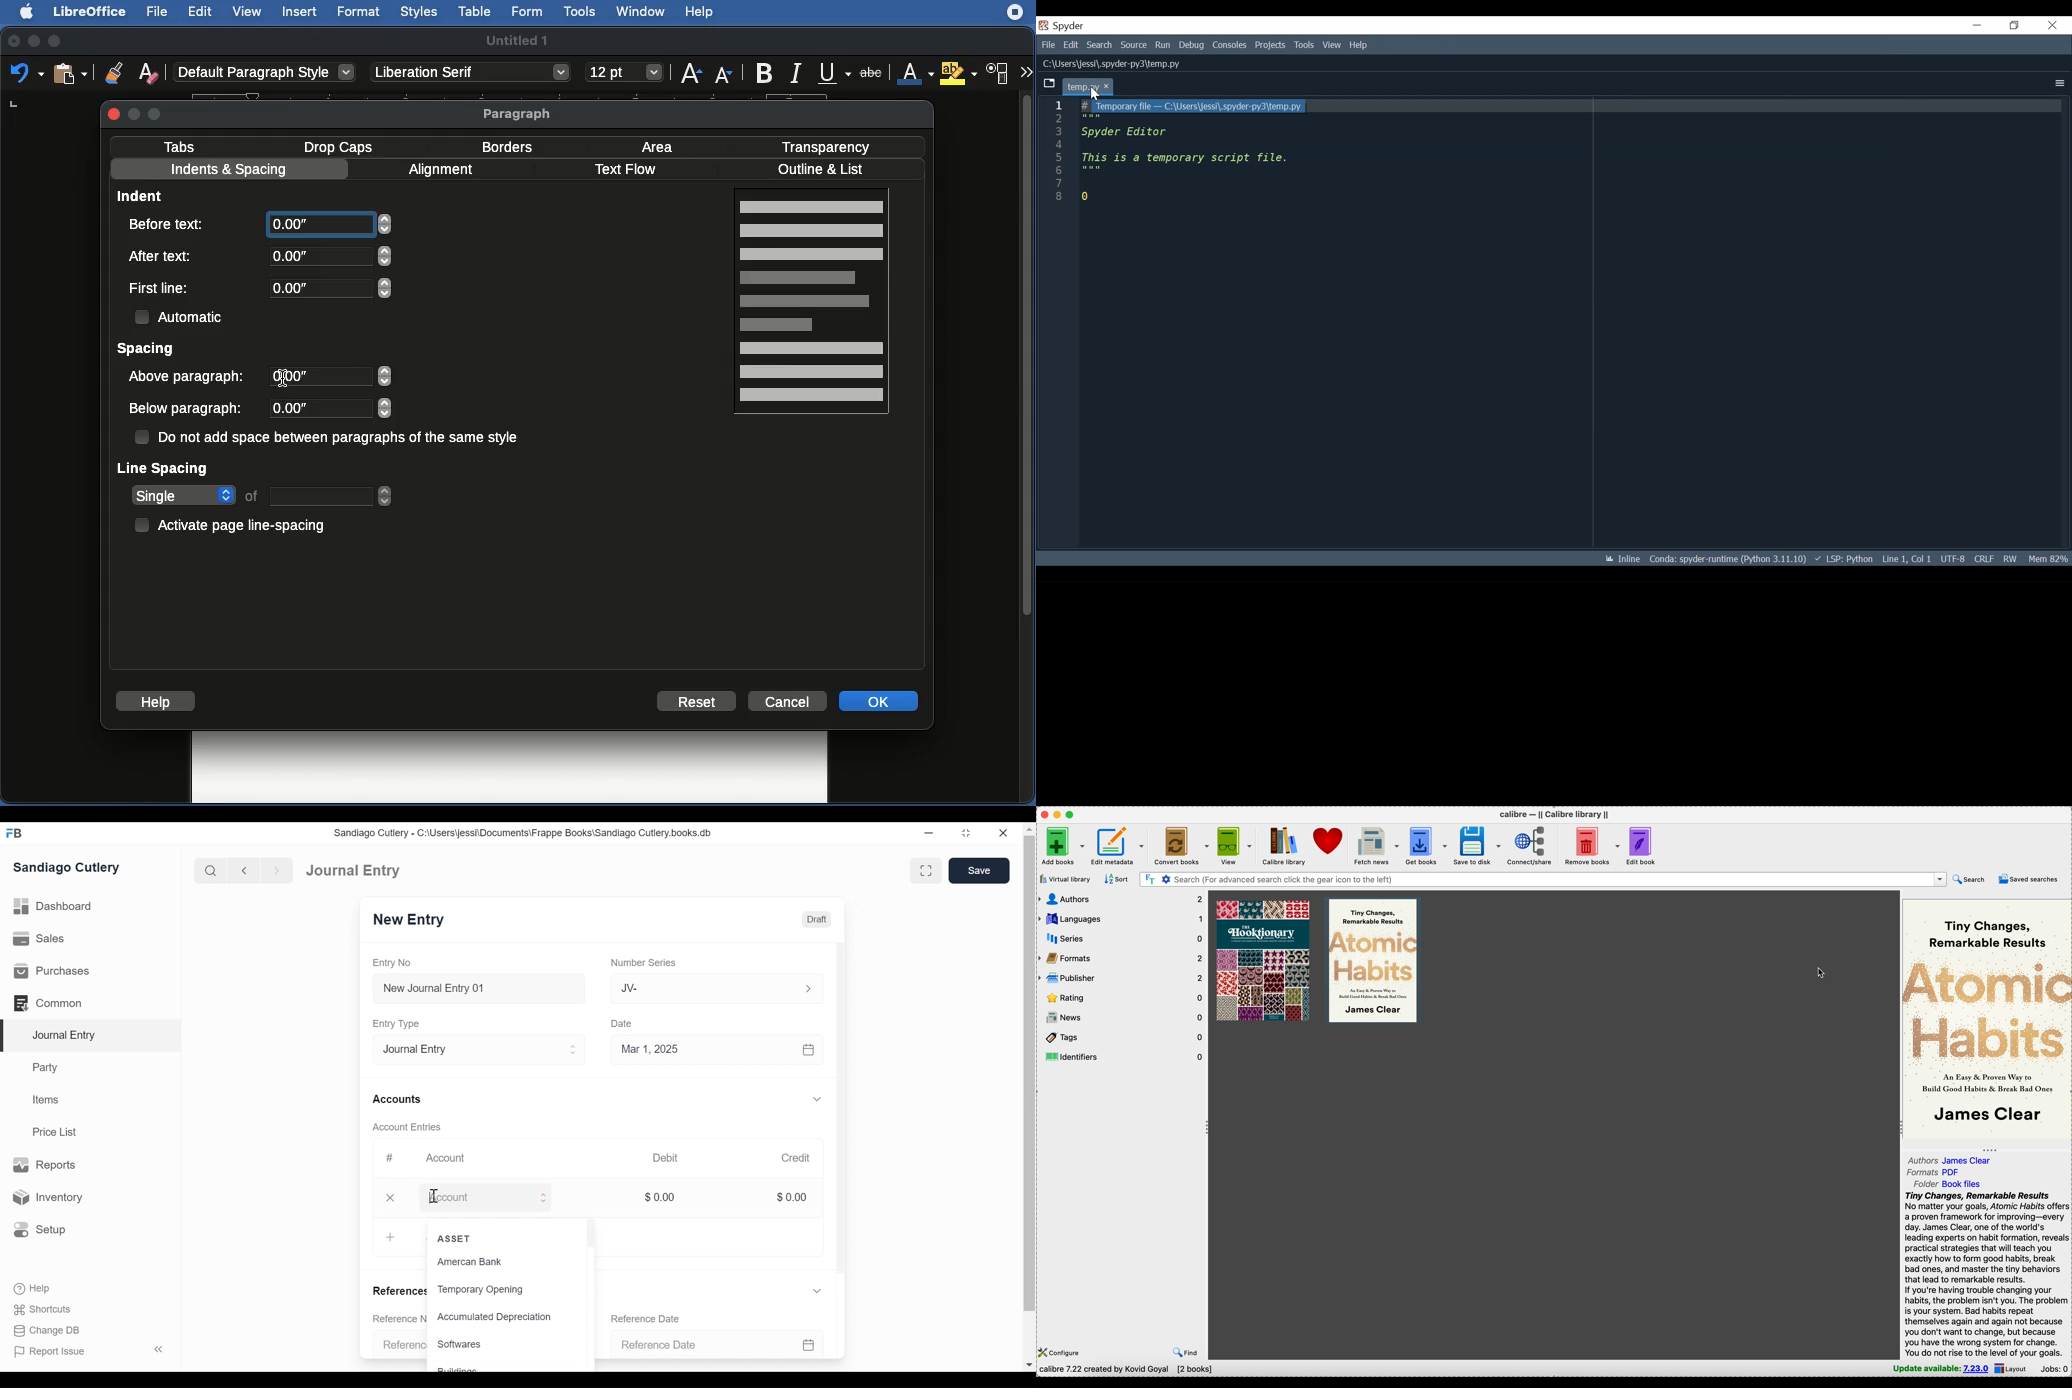 This screenshot has width=2072, height=1400. I want to click on Drop caps, so click(342, 146).